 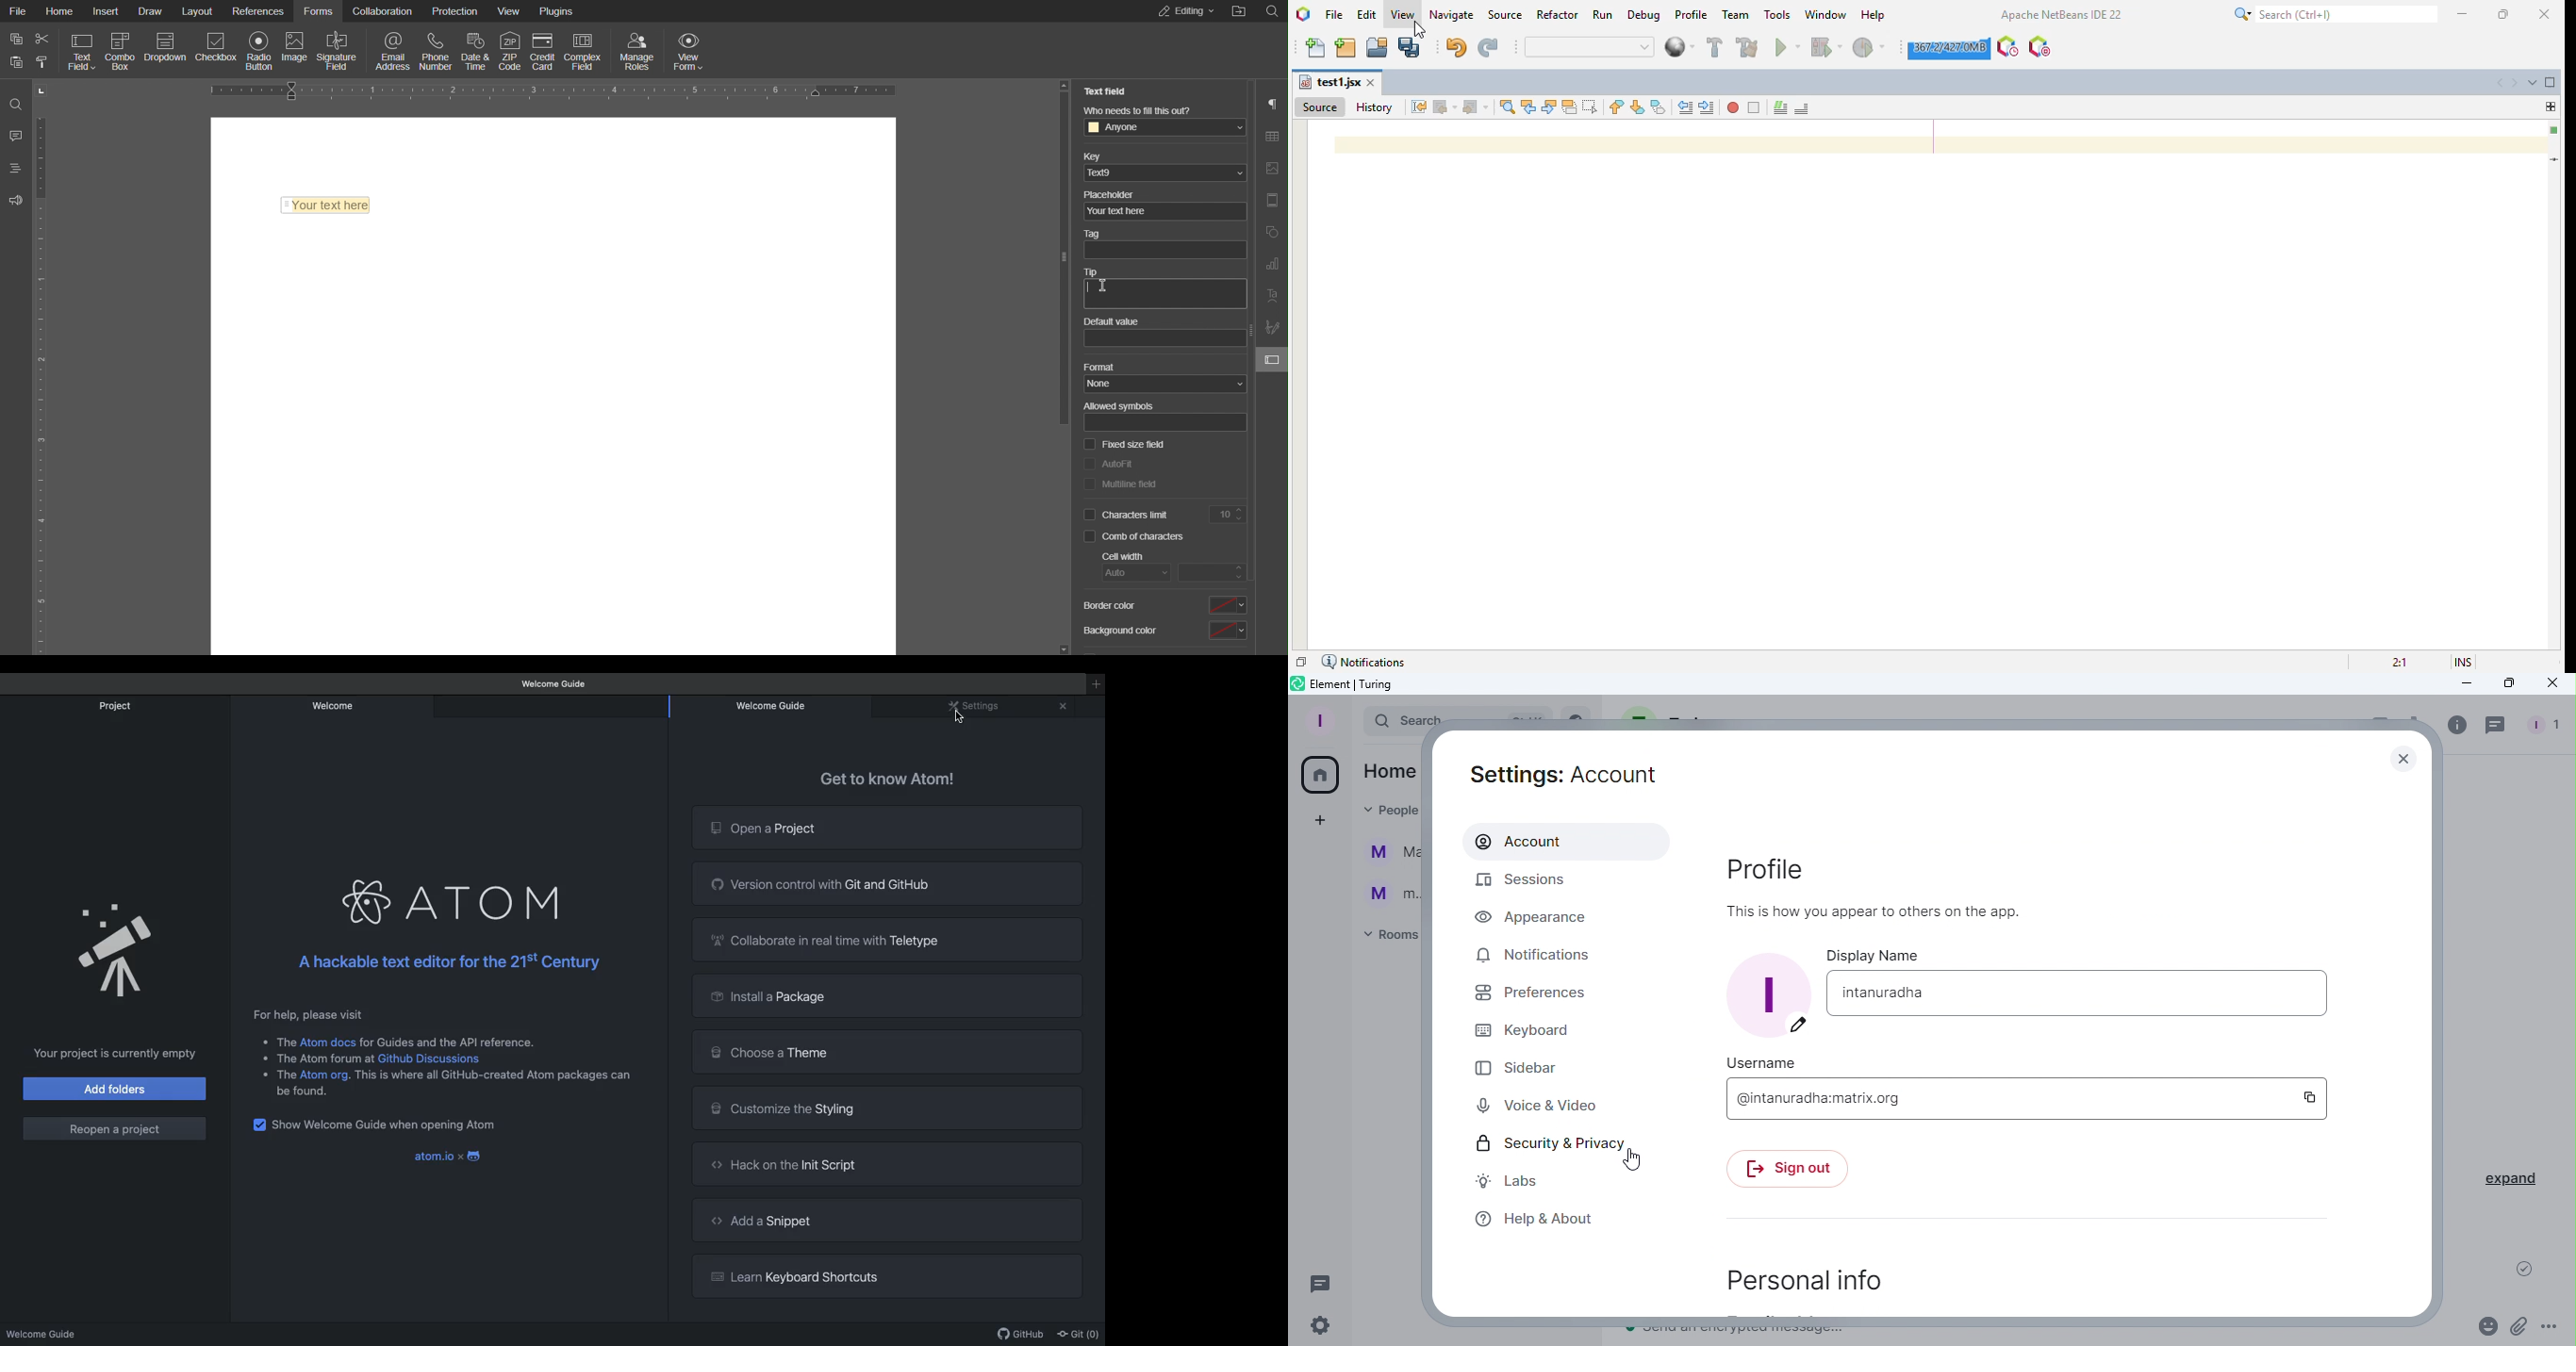 I want to click on Date & Time, so click(x=476, y=49).